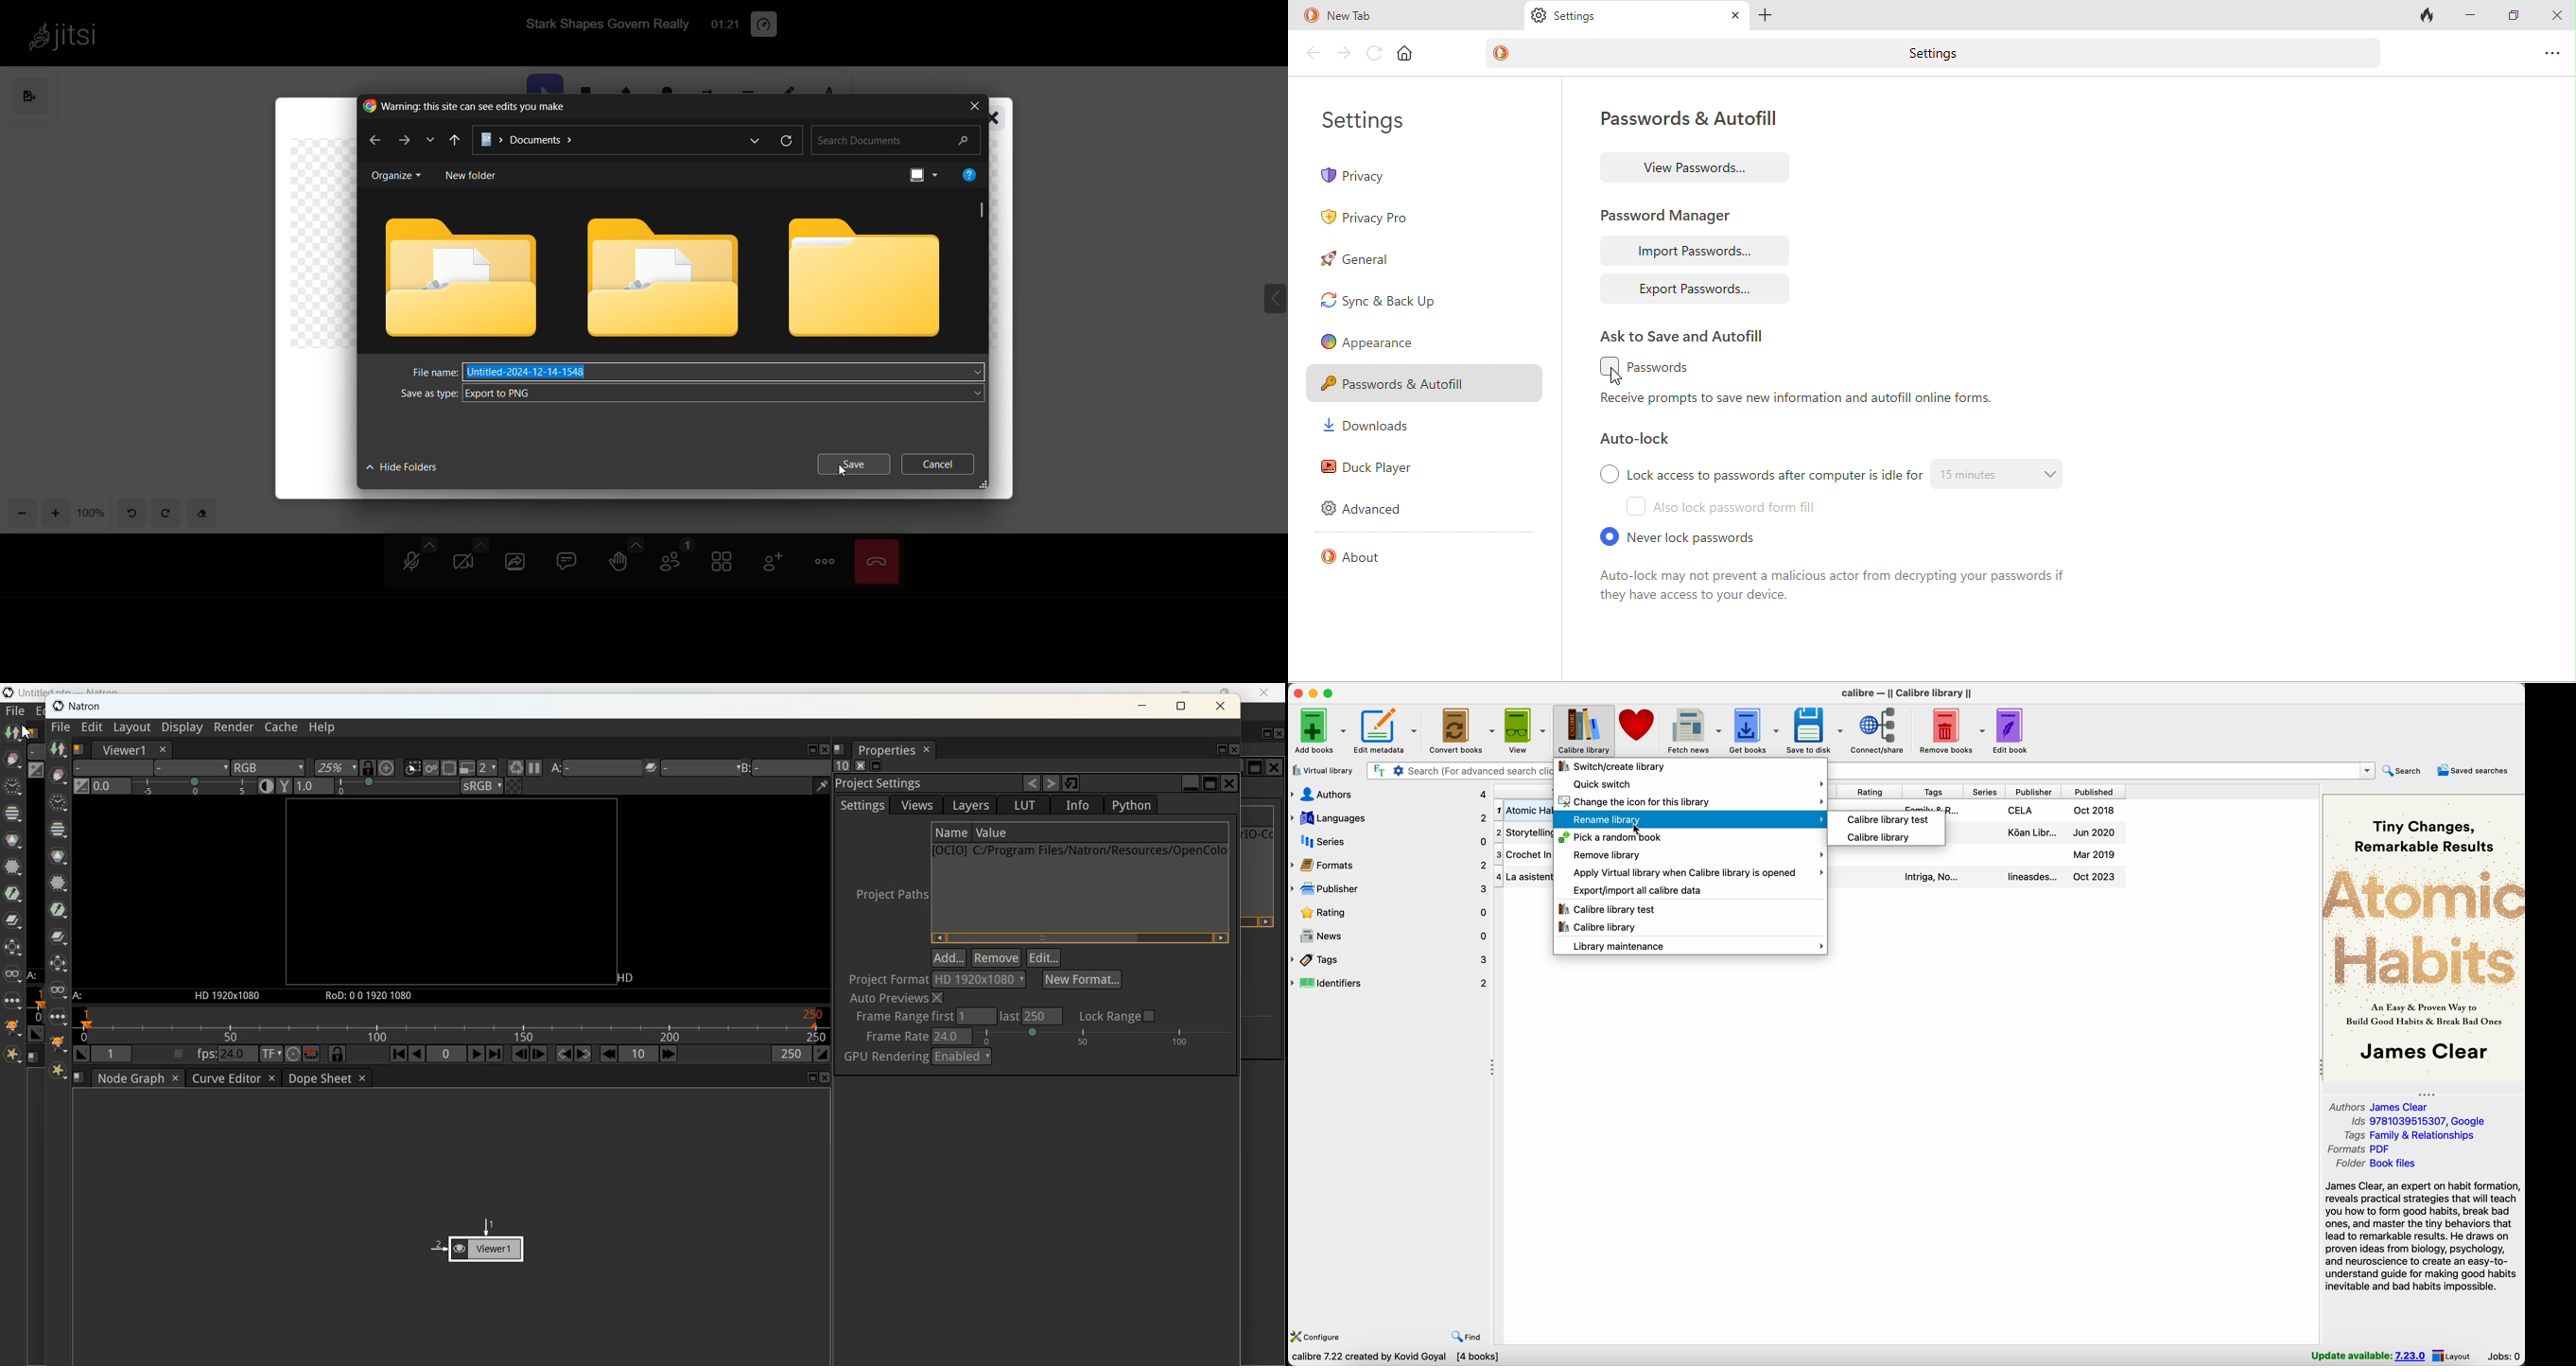 Image resolution: width=2576 pixels, height=1372 pixels. What do you see at coordinates (456, 275) in the screenshot?
I see `folders 1` at bounding box center [456, 275].